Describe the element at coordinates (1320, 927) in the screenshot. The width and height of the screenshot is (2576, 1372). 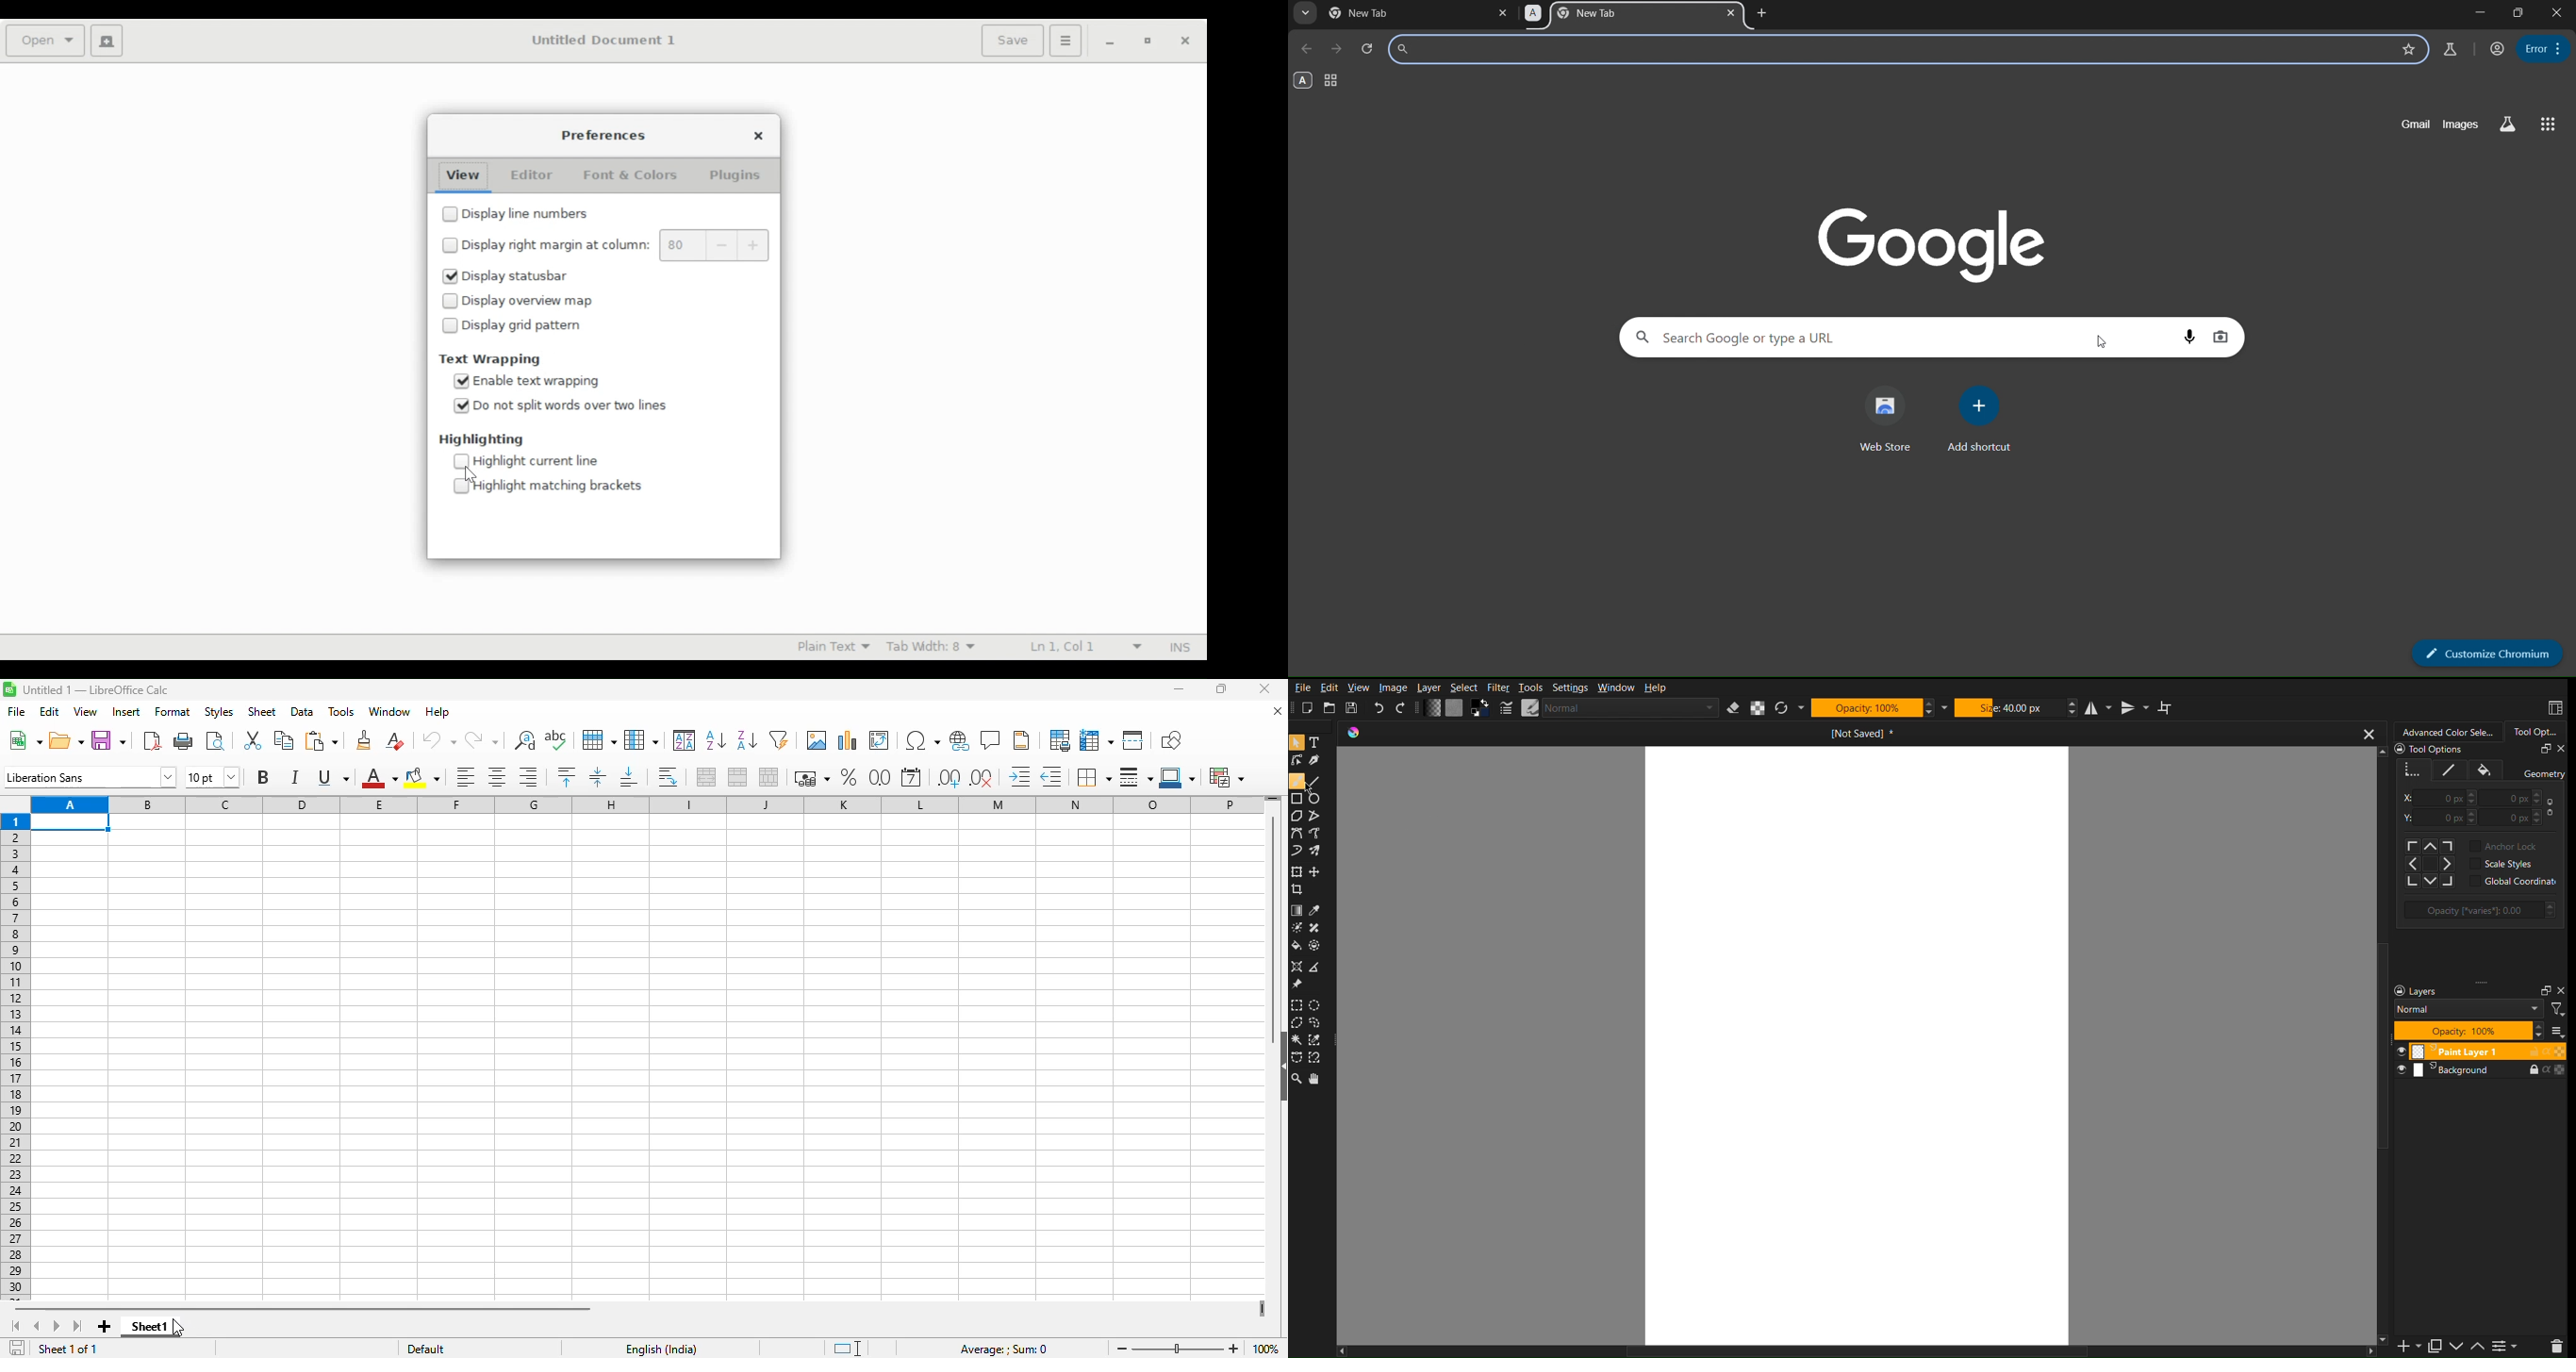
I see `Blemish Fix` at that location.